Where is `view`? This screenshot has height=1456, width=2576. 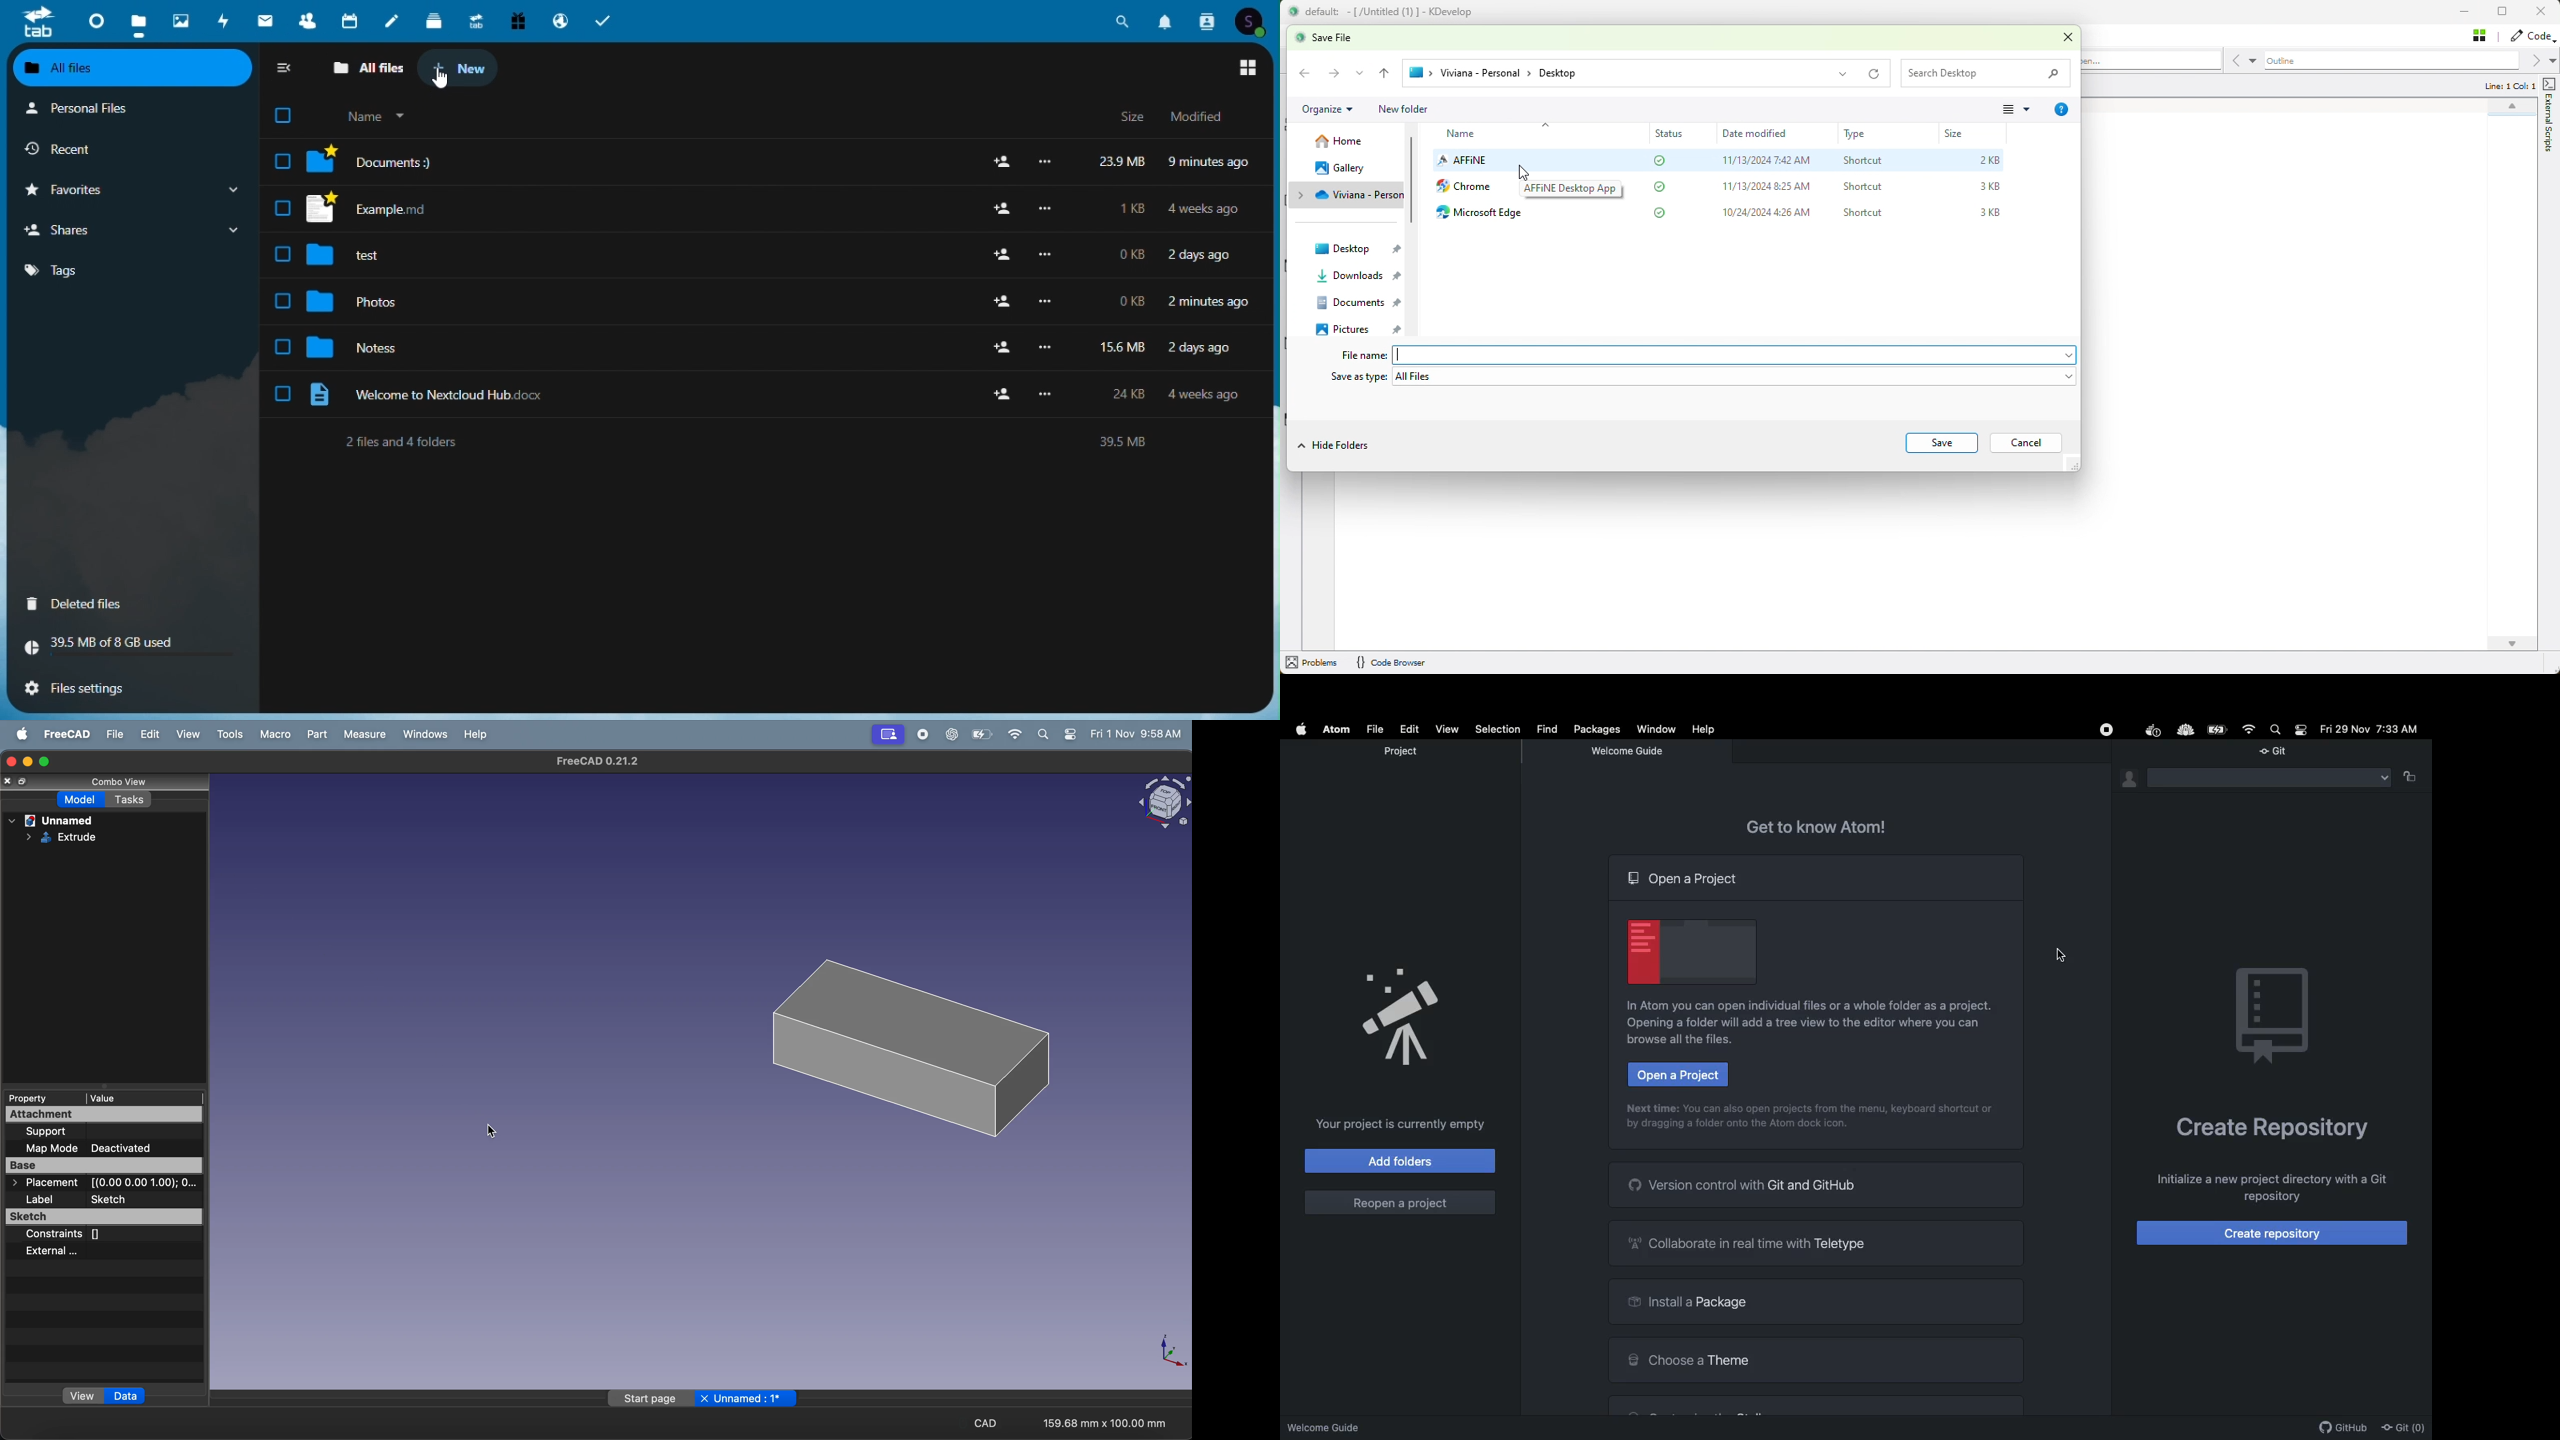 view is located at coordinates (185, 734).